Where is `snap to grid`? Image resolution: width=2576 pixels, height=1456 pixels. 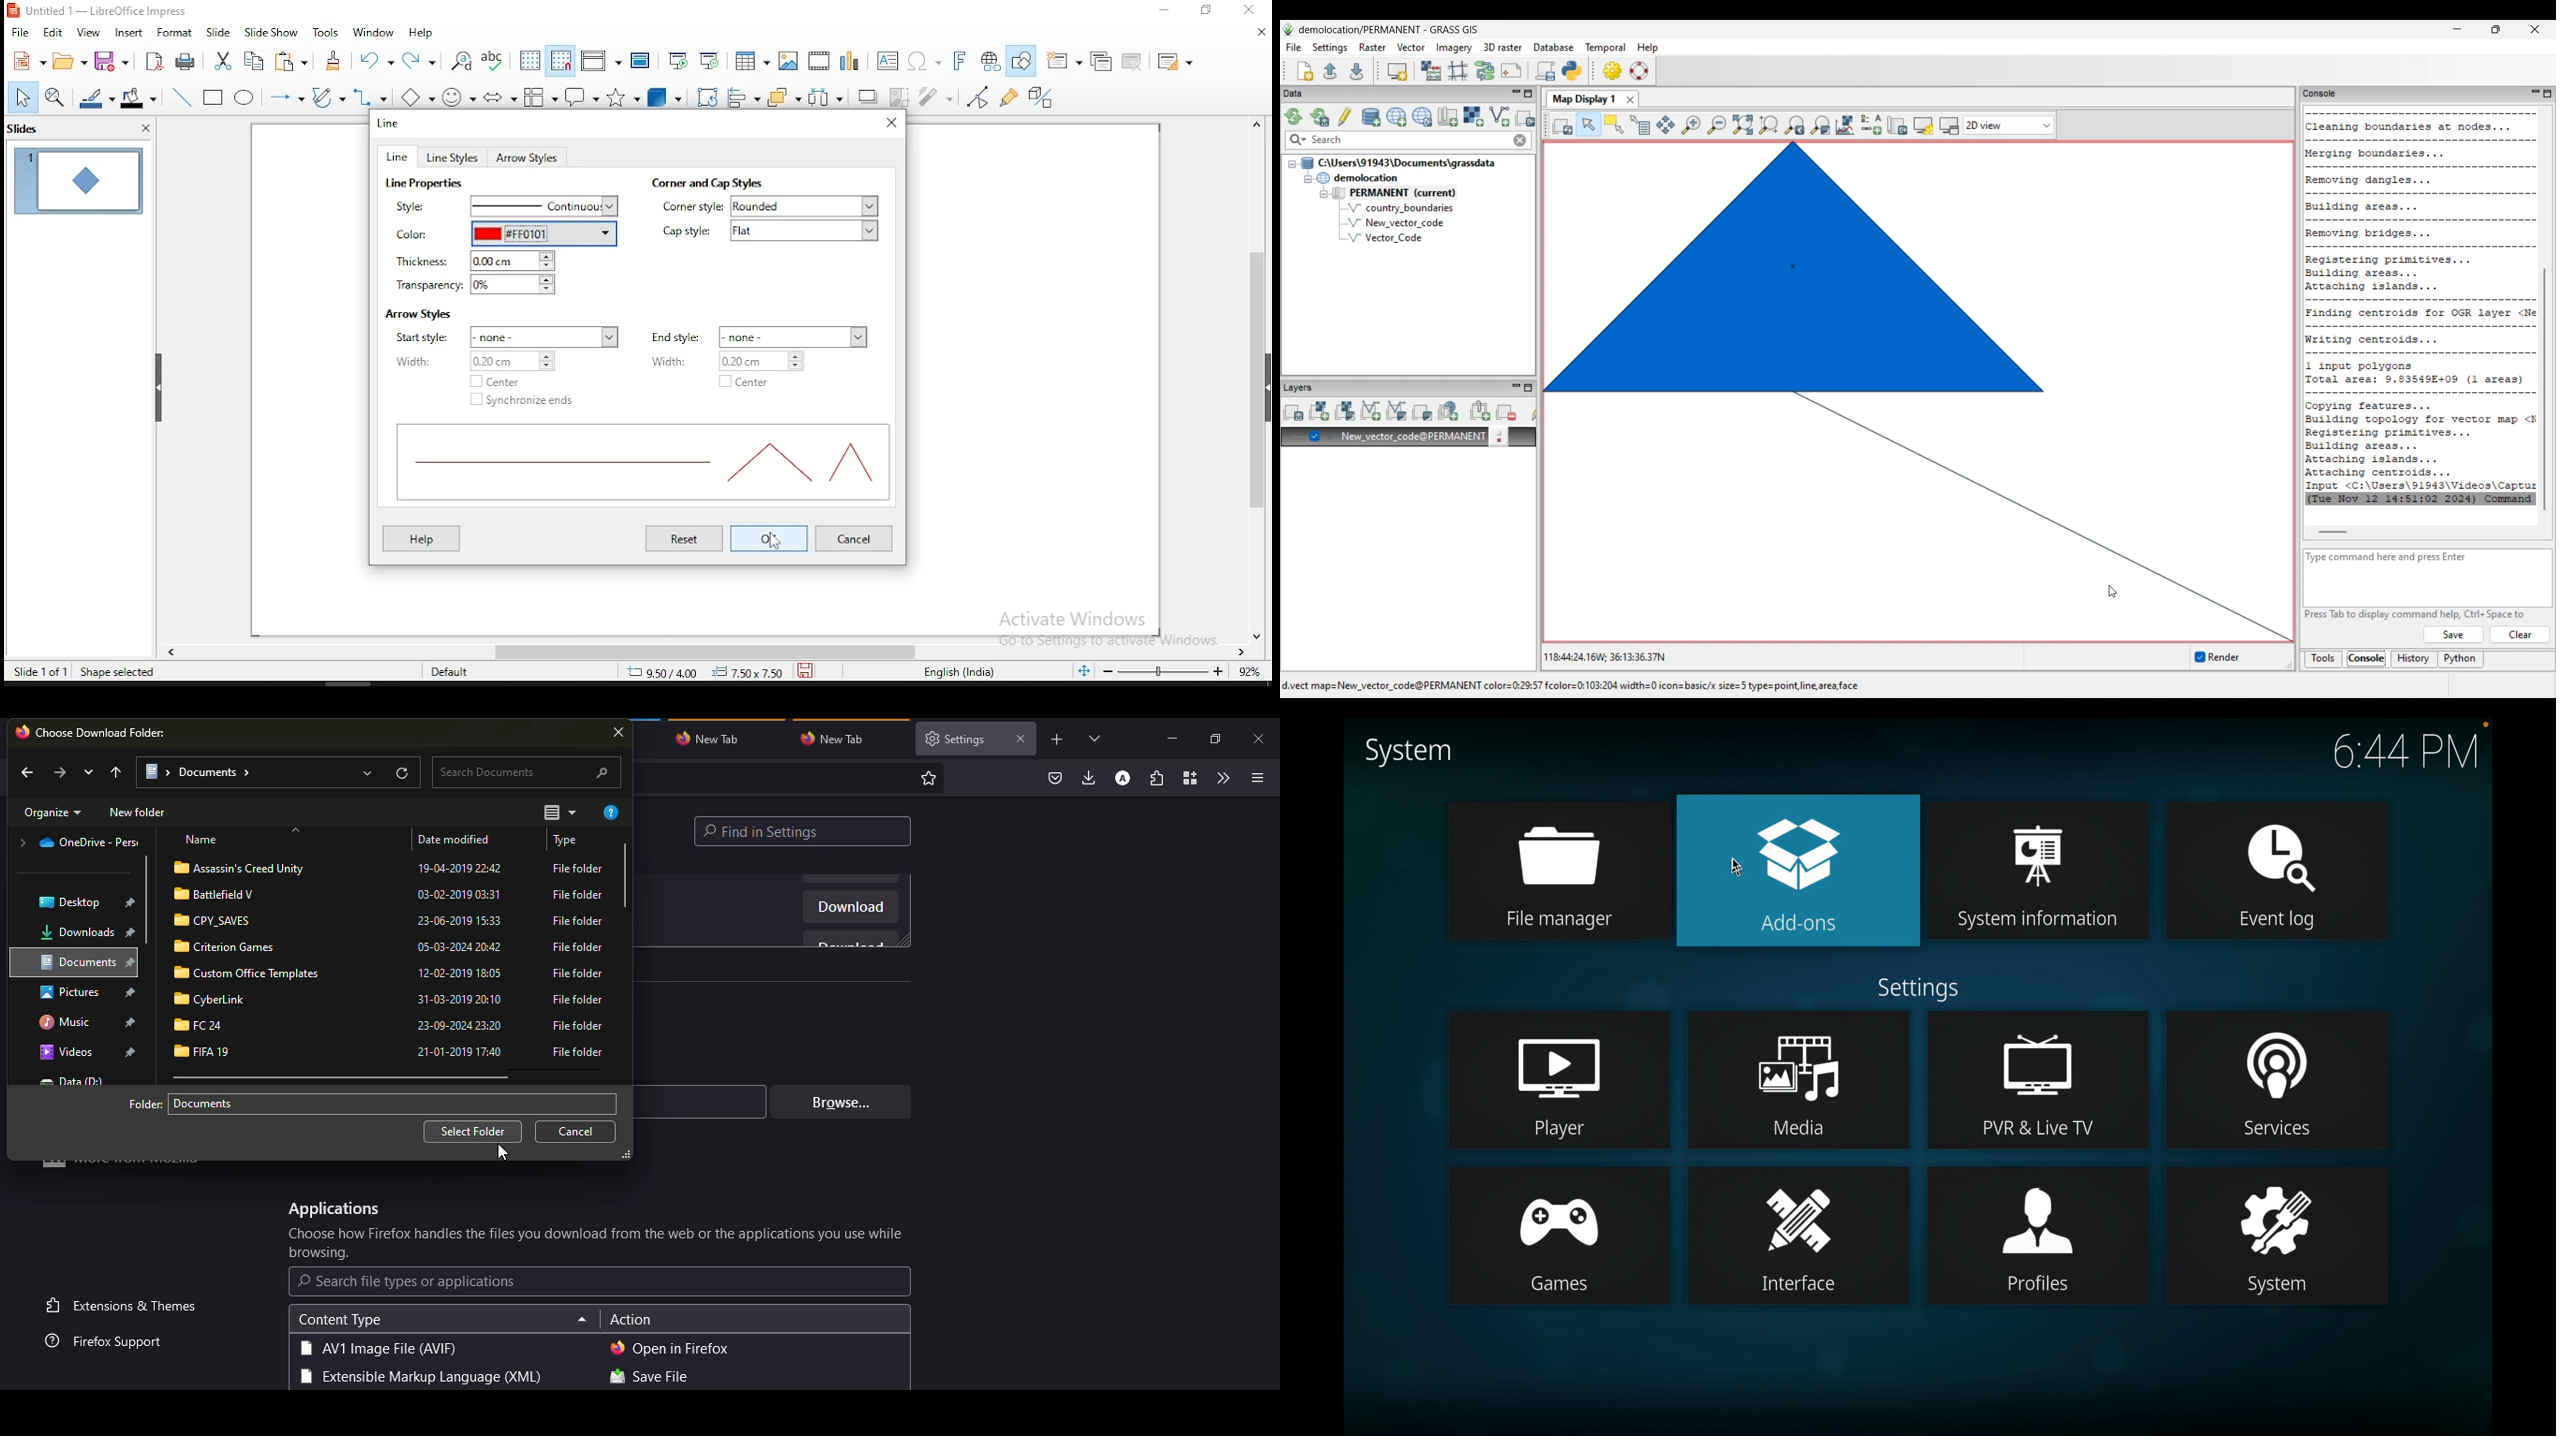
snap to grid is located at coordinates (561, 60).